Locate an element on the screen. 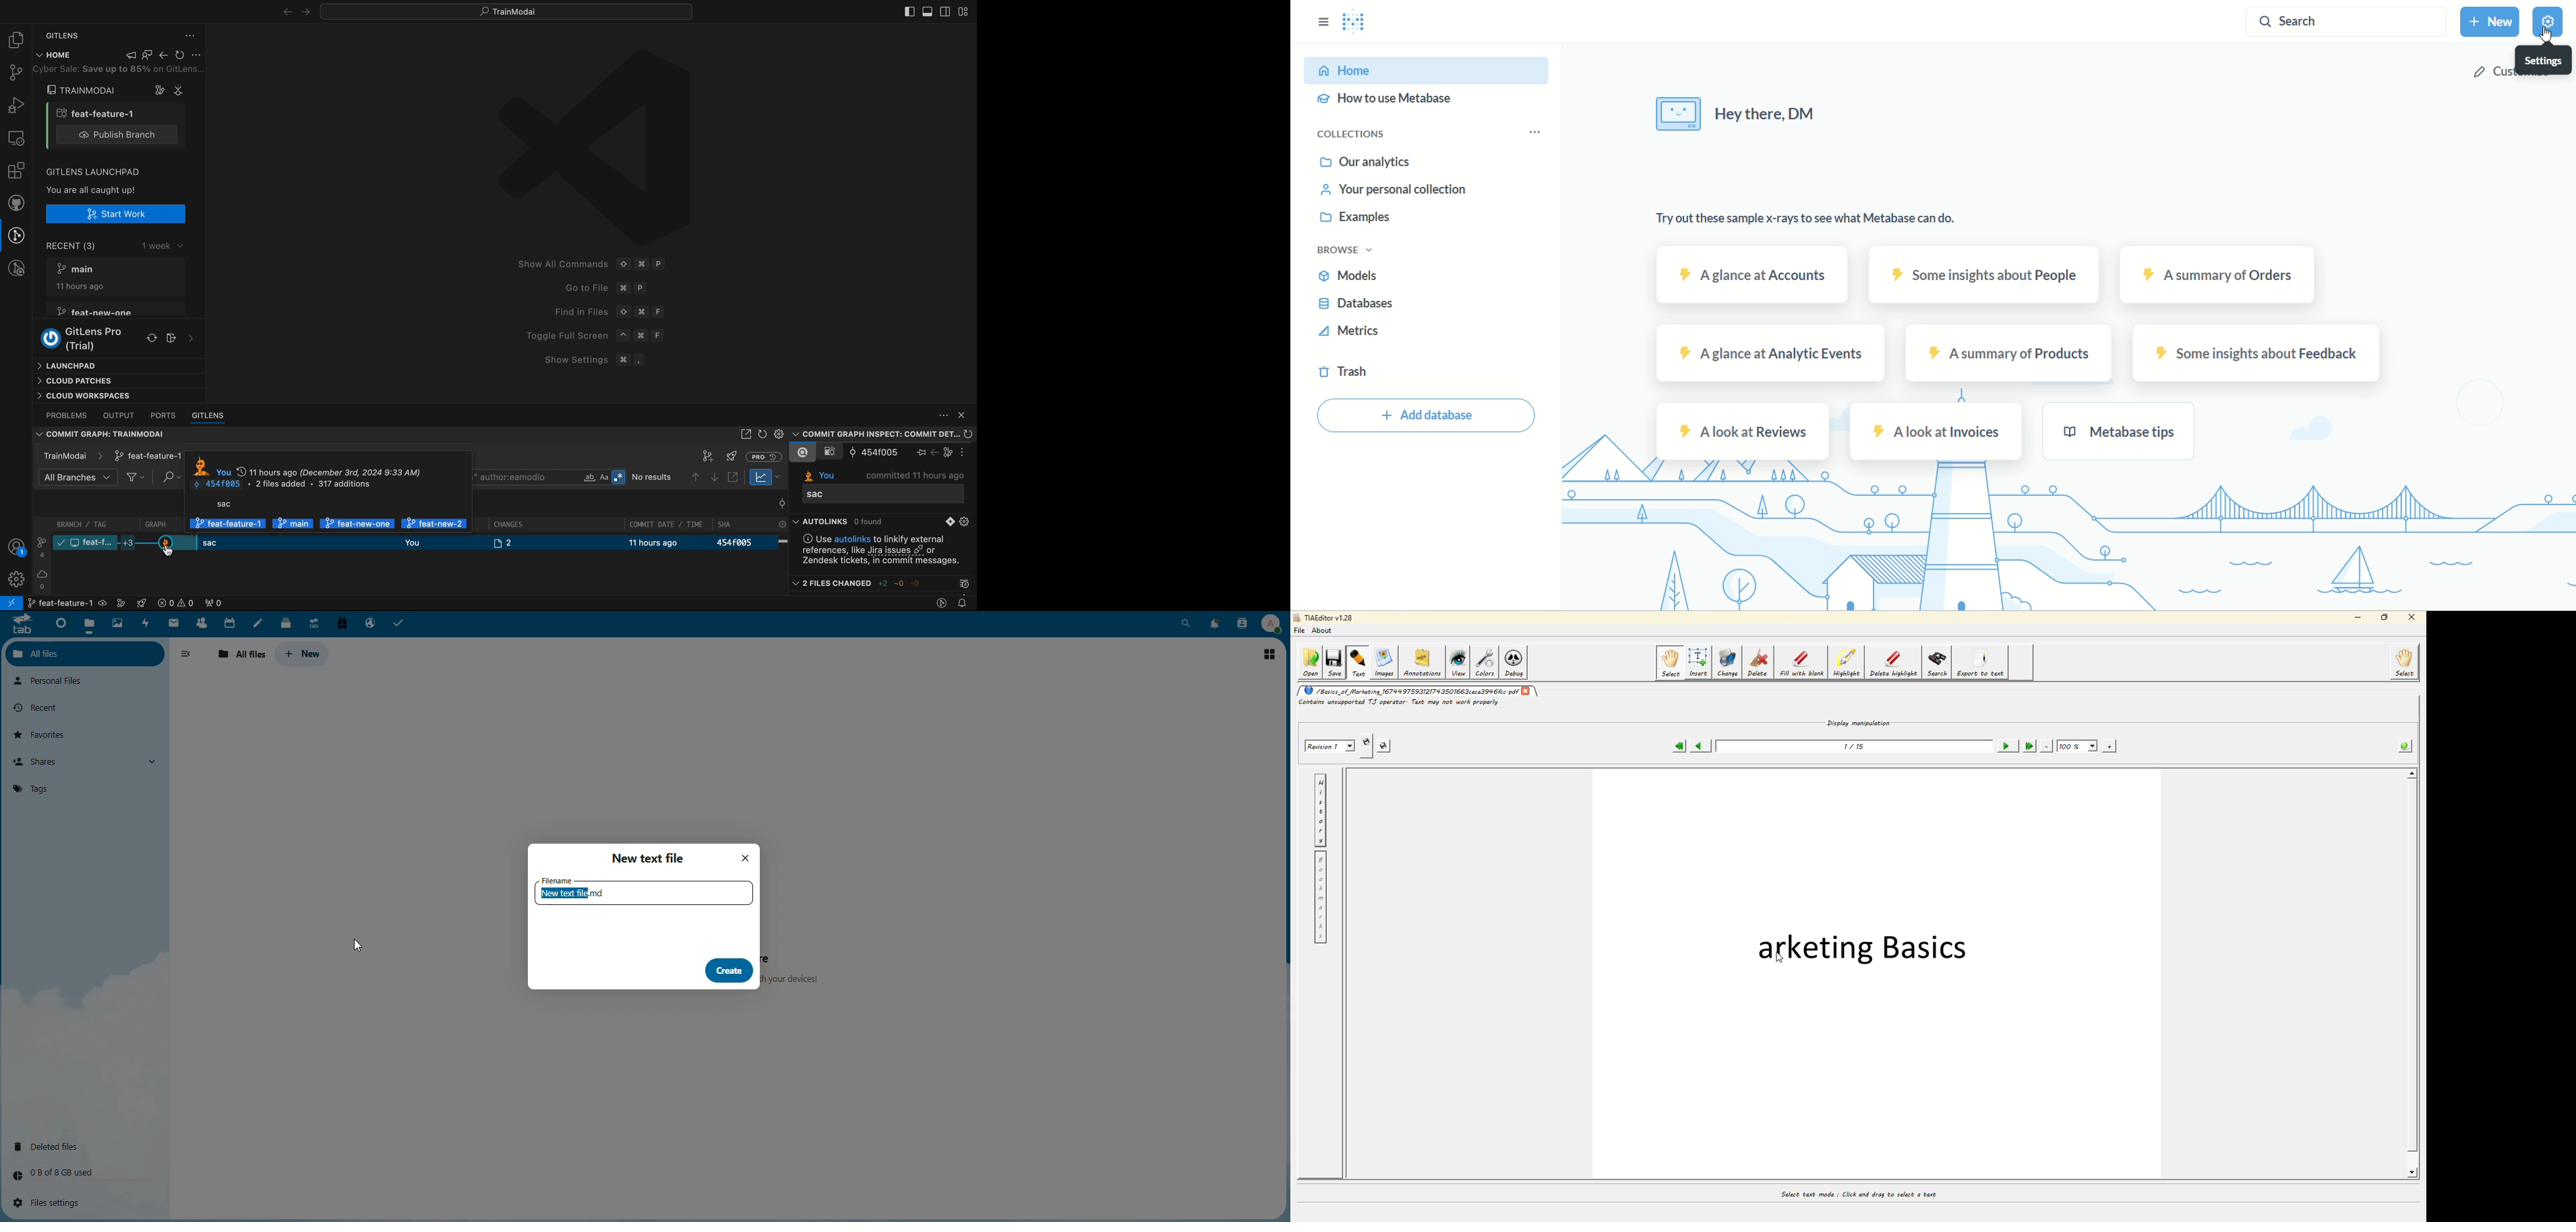  Recent is located at coordinates (41, 707).